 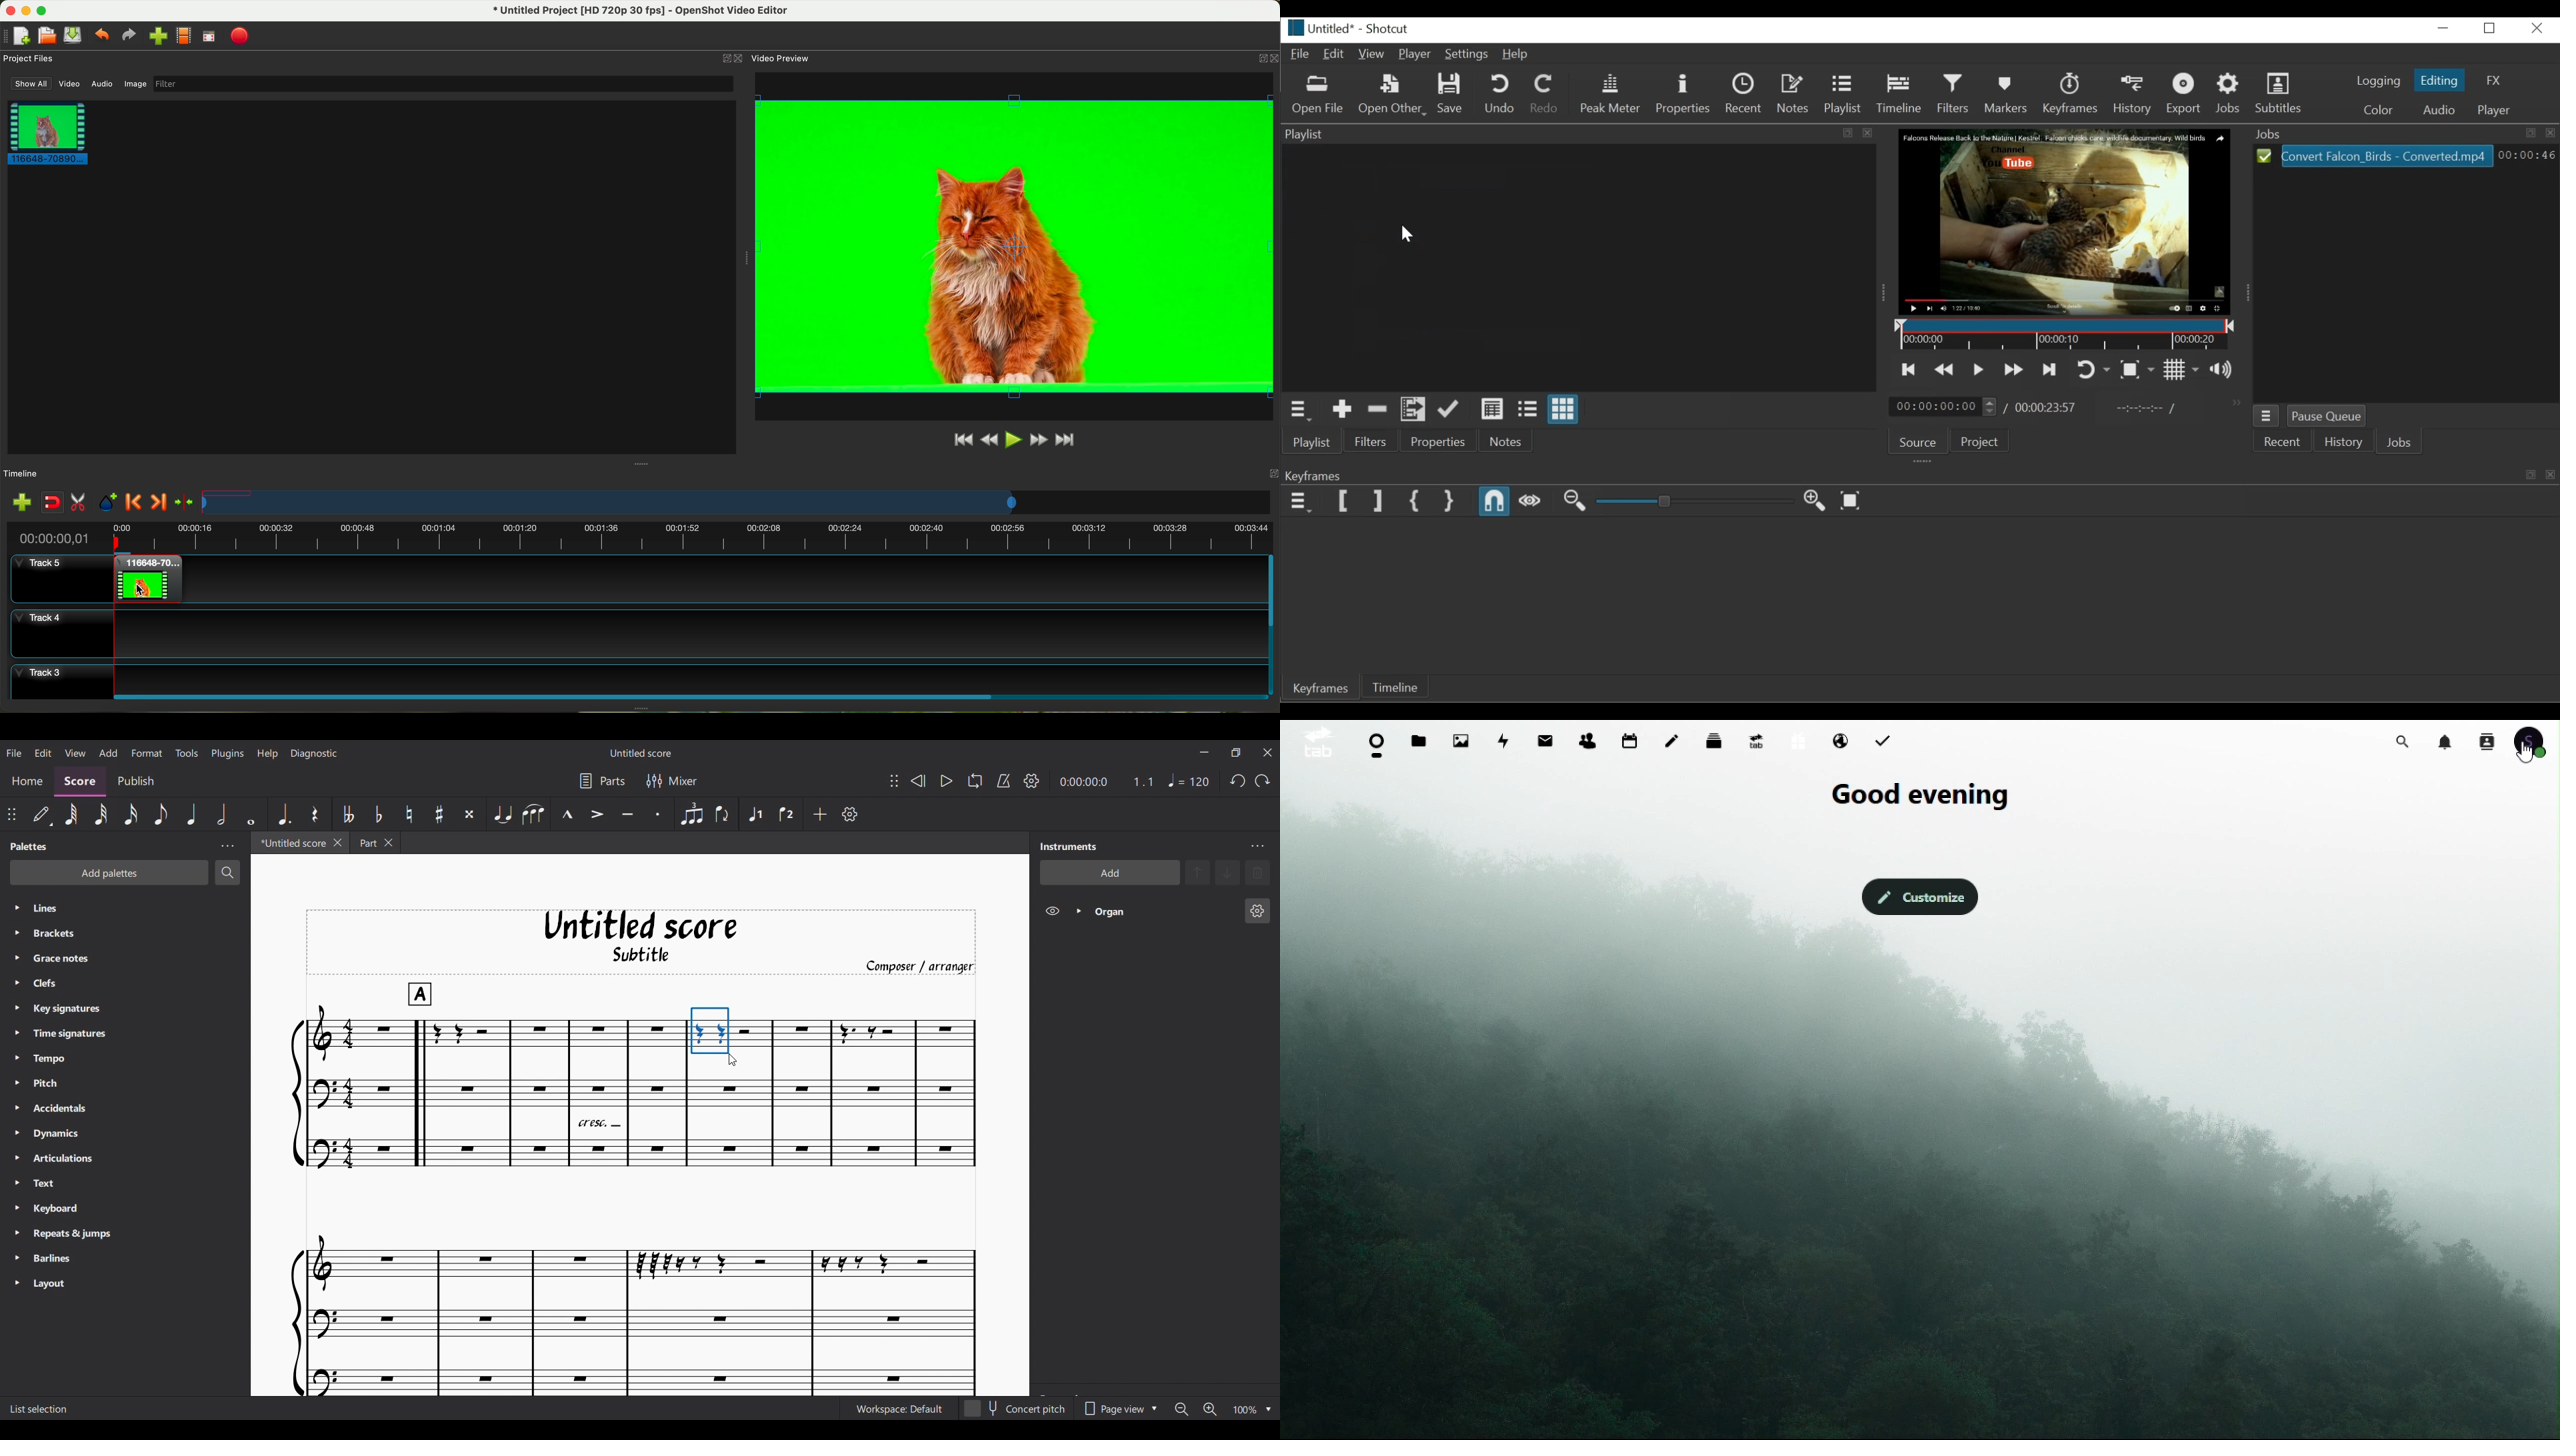 What do you see at coordinates (1163, 911) in the screenshot?
I see `Organ instrument` at bounding box center [1163, 911].